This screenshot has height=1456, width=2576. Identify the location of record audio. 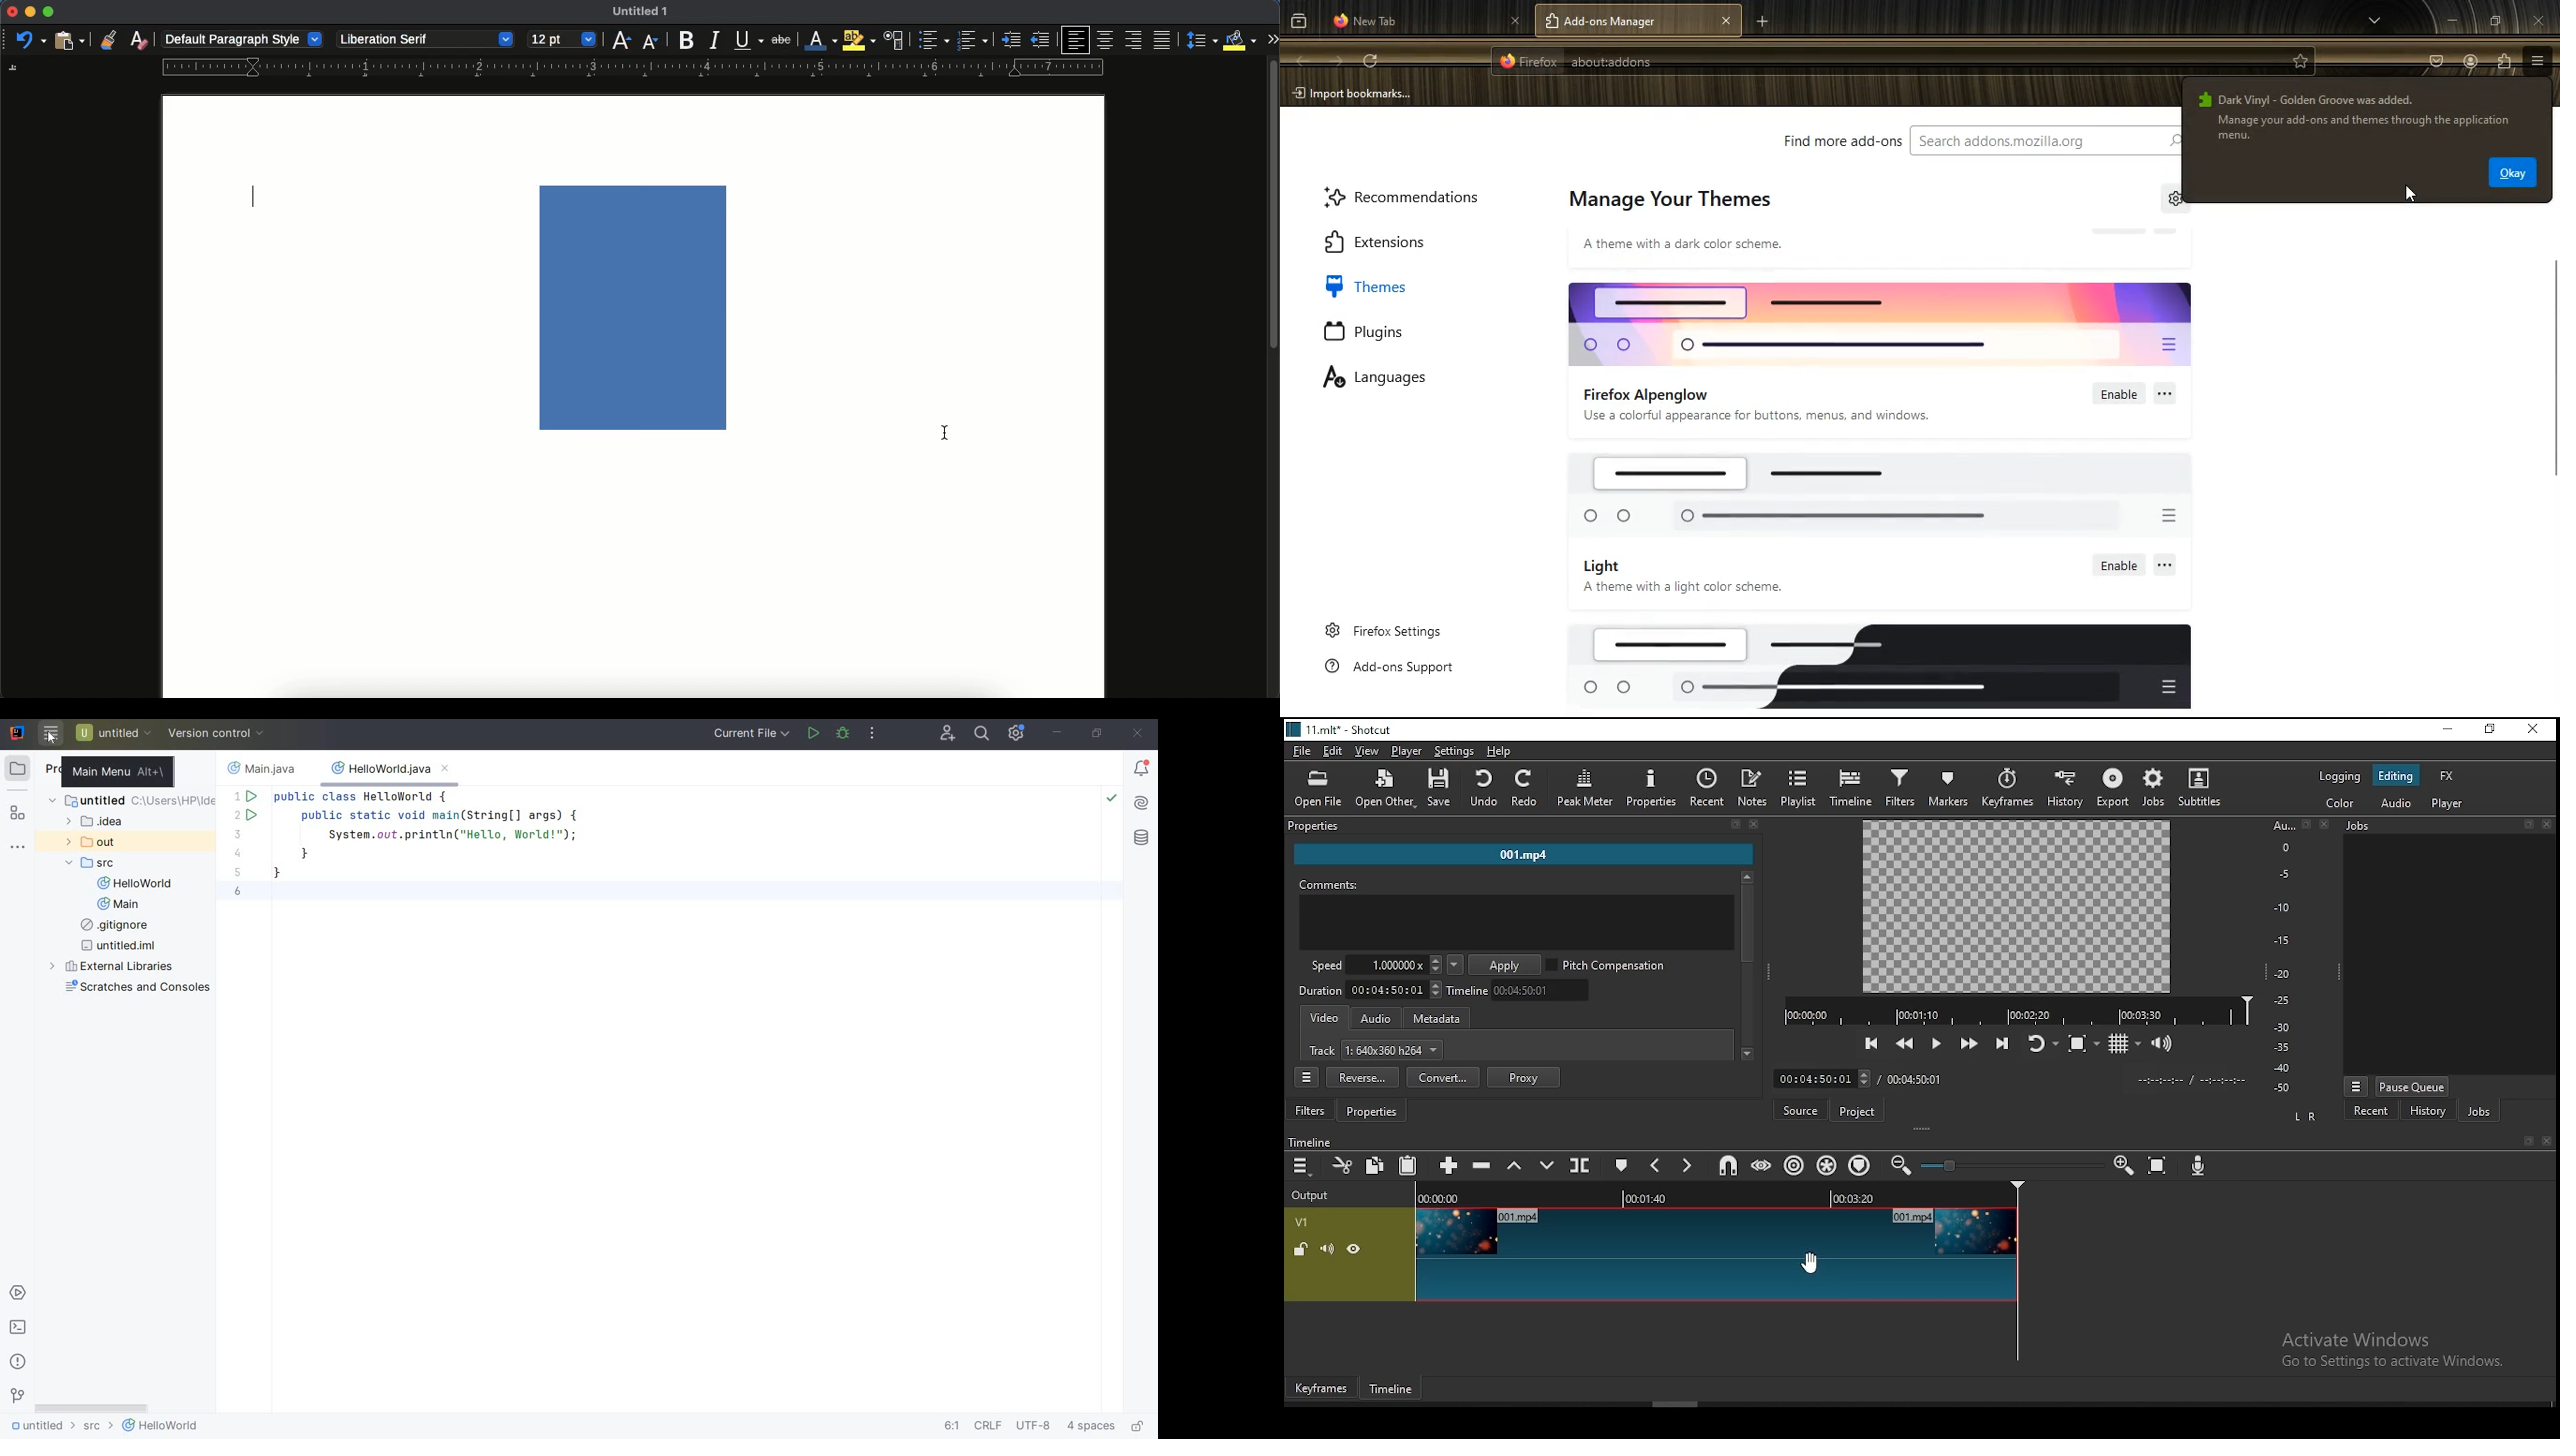
(2199, 1167).